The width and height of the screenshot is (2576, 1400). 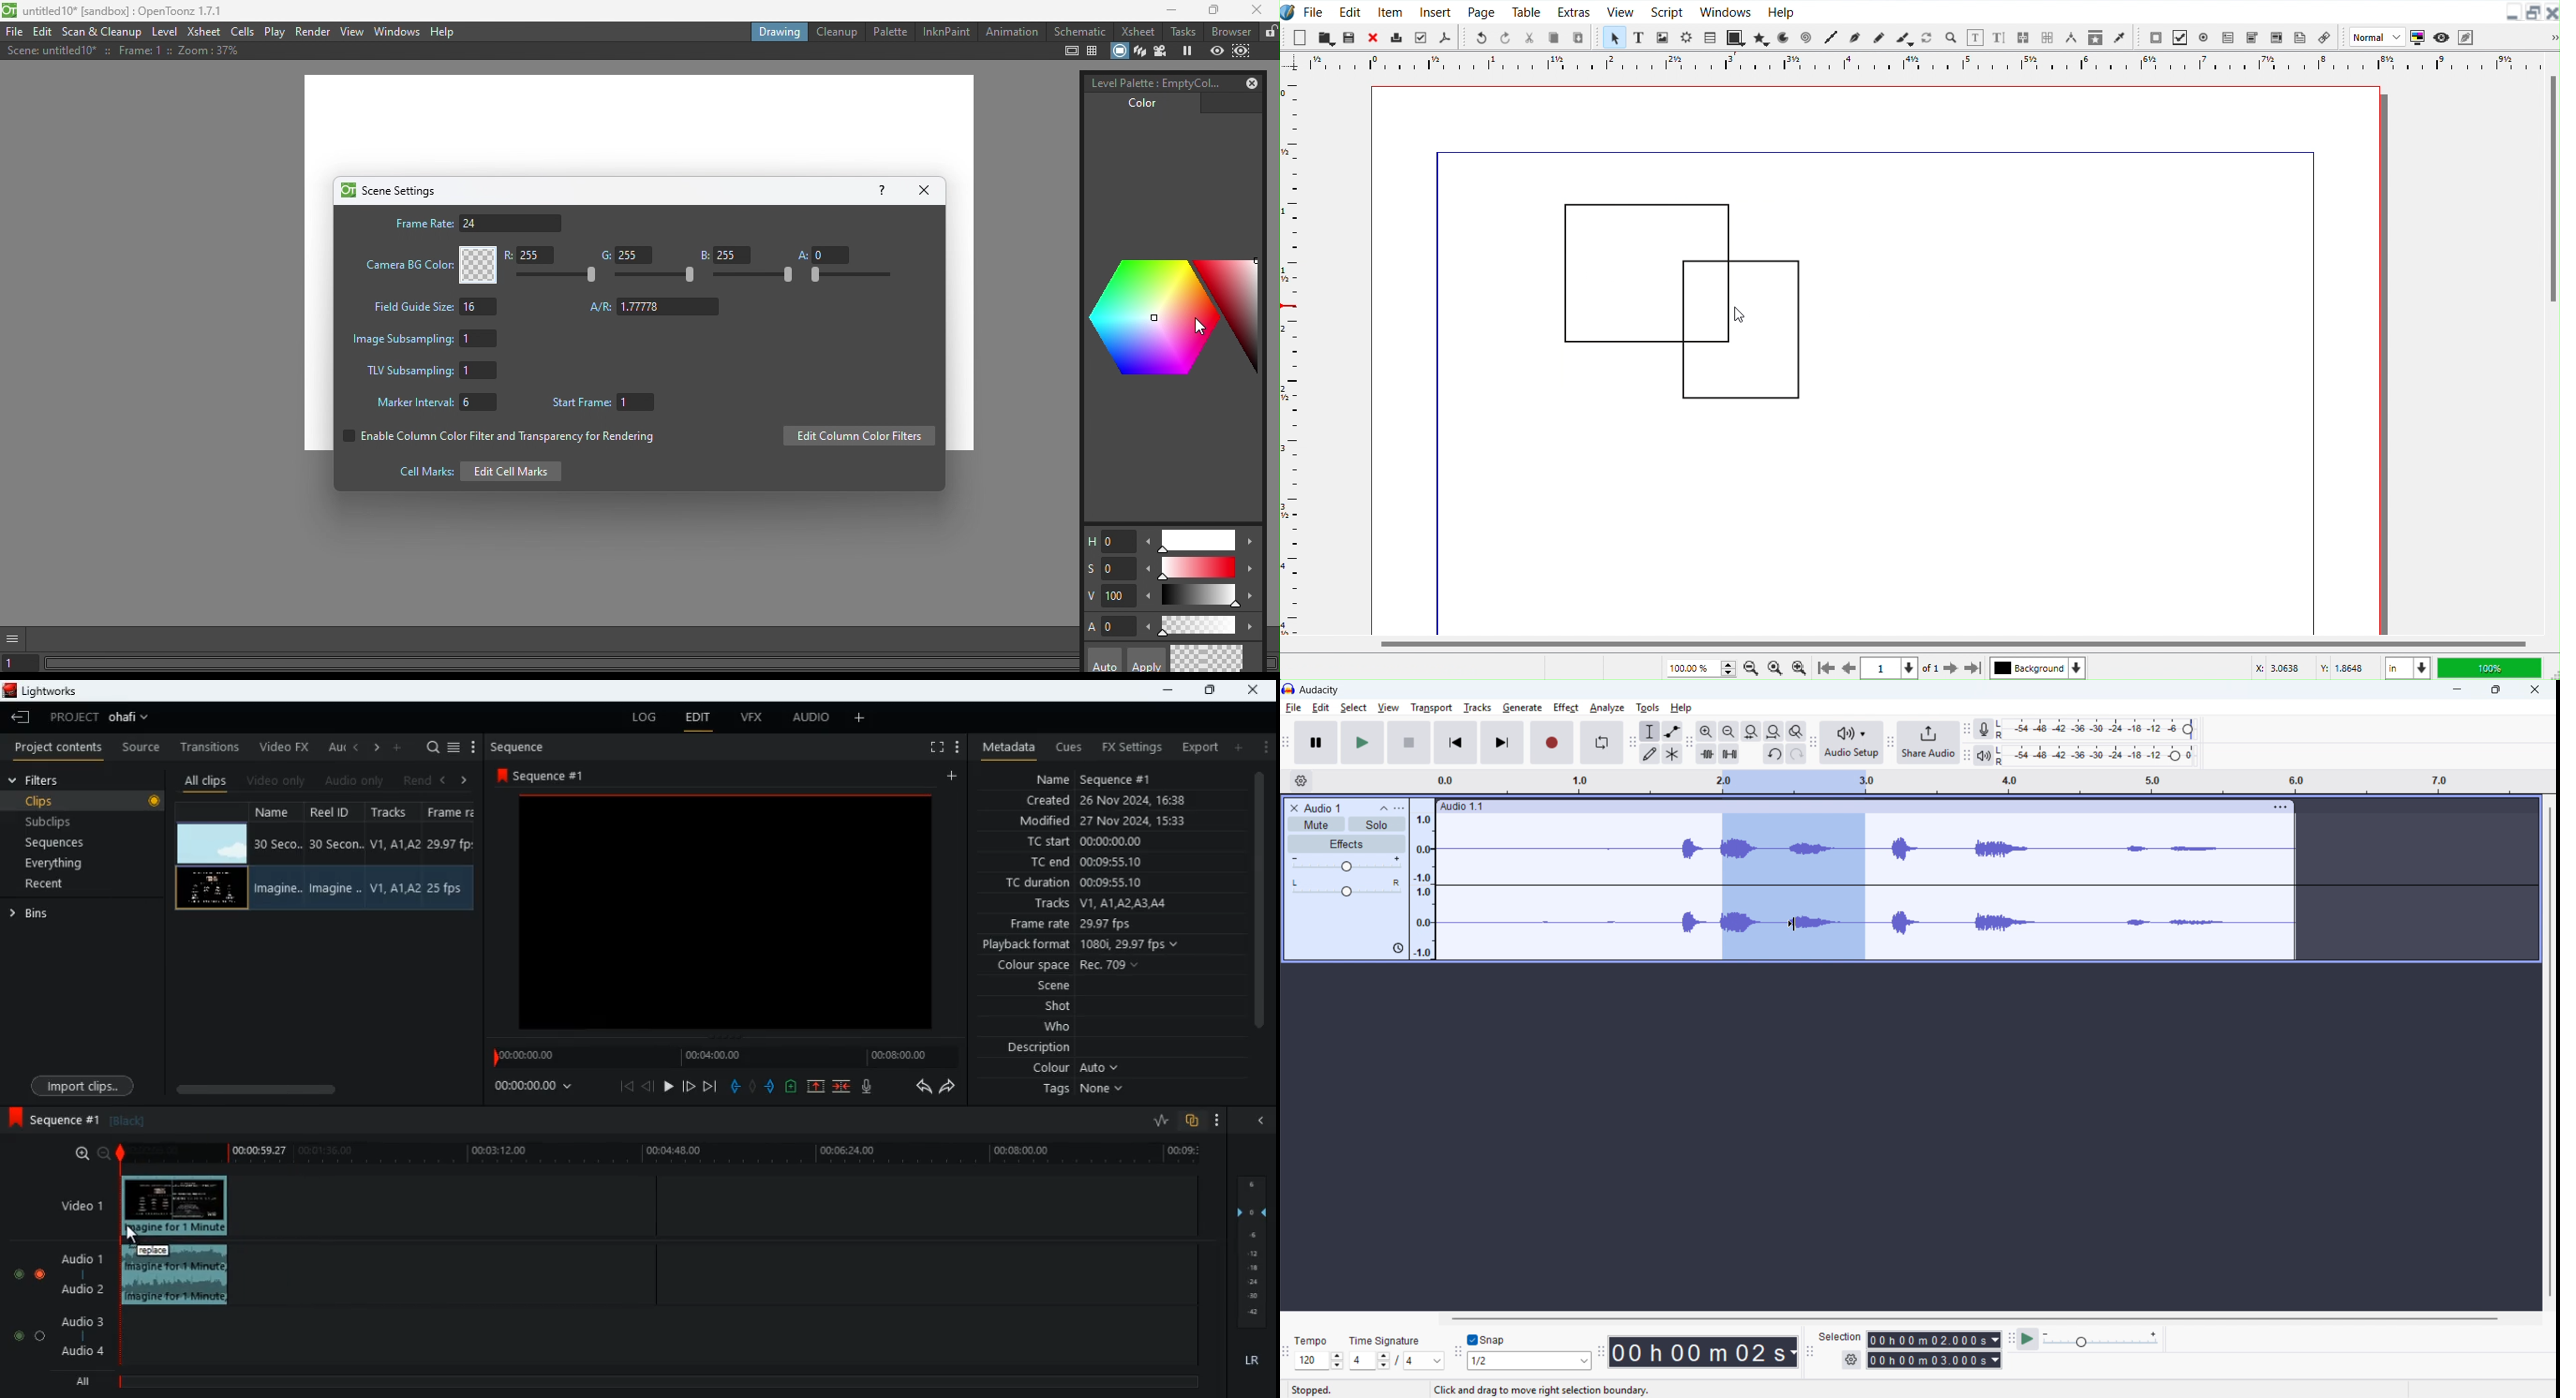 What do you see at coordinates (1346, 844) in the screenshot?
I see `Effects` at bounding box center [1346, 844].